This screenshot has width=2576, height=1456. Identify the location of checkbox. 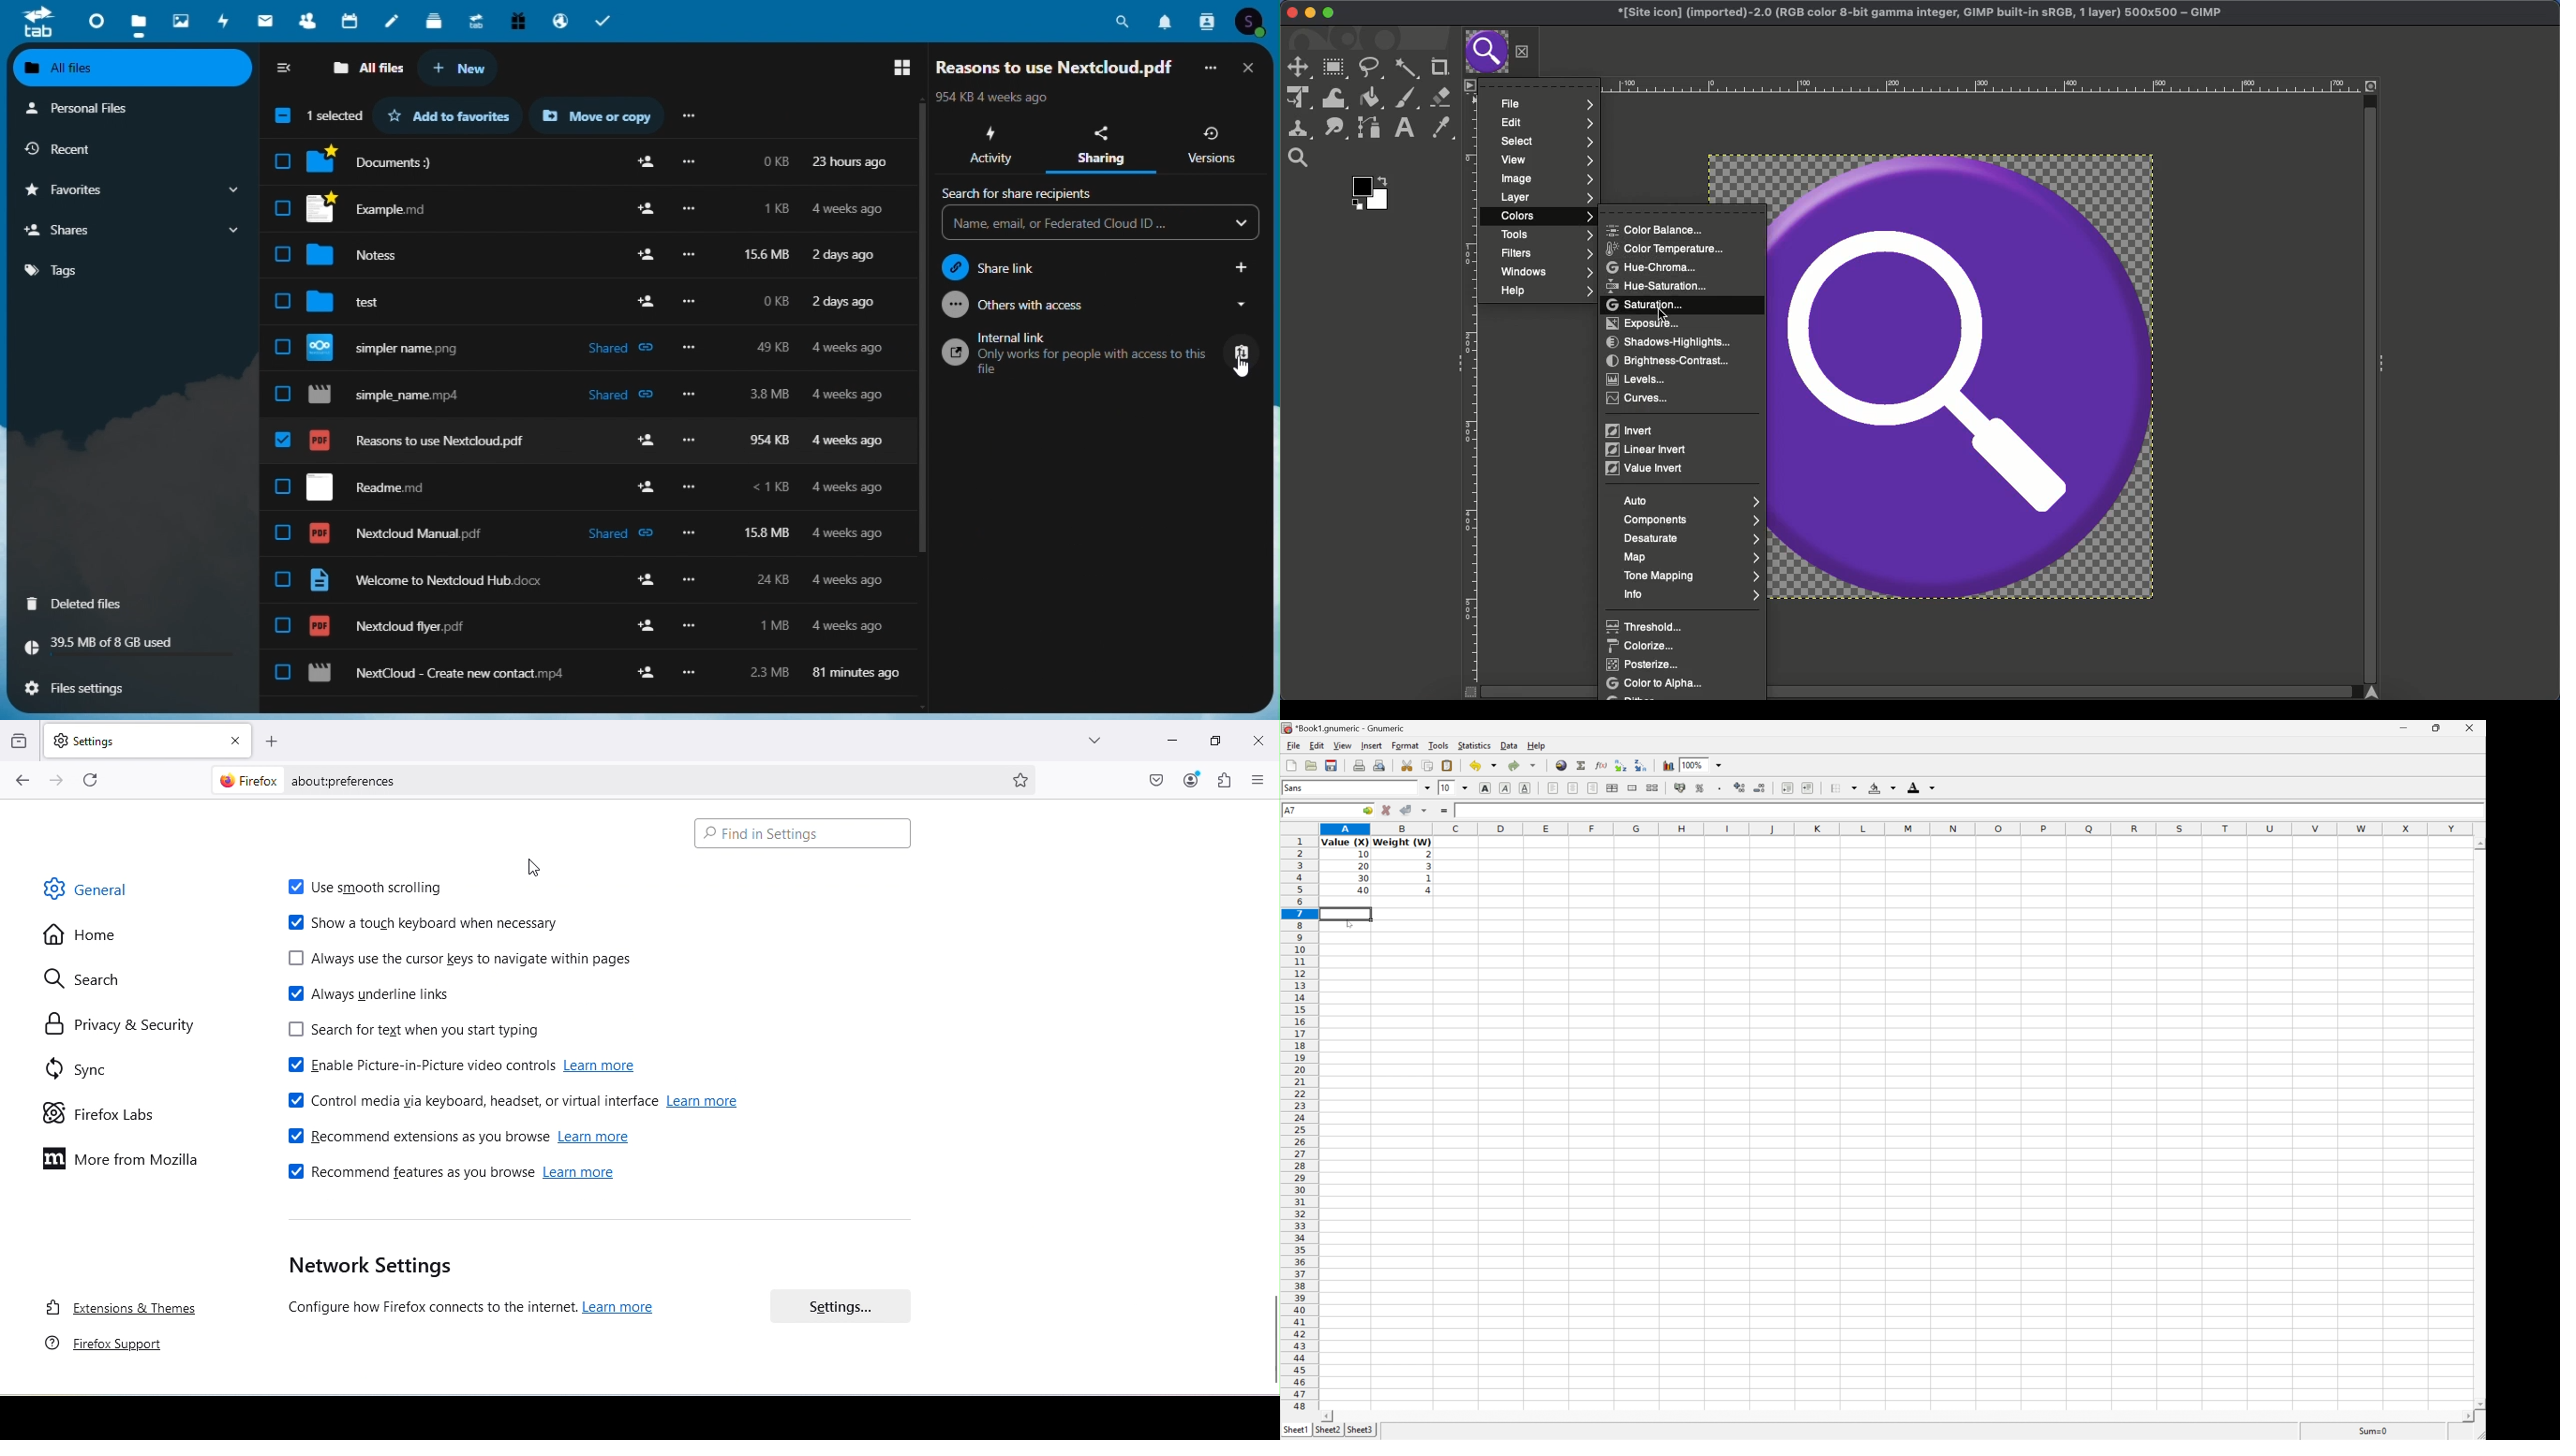
(283, 253).